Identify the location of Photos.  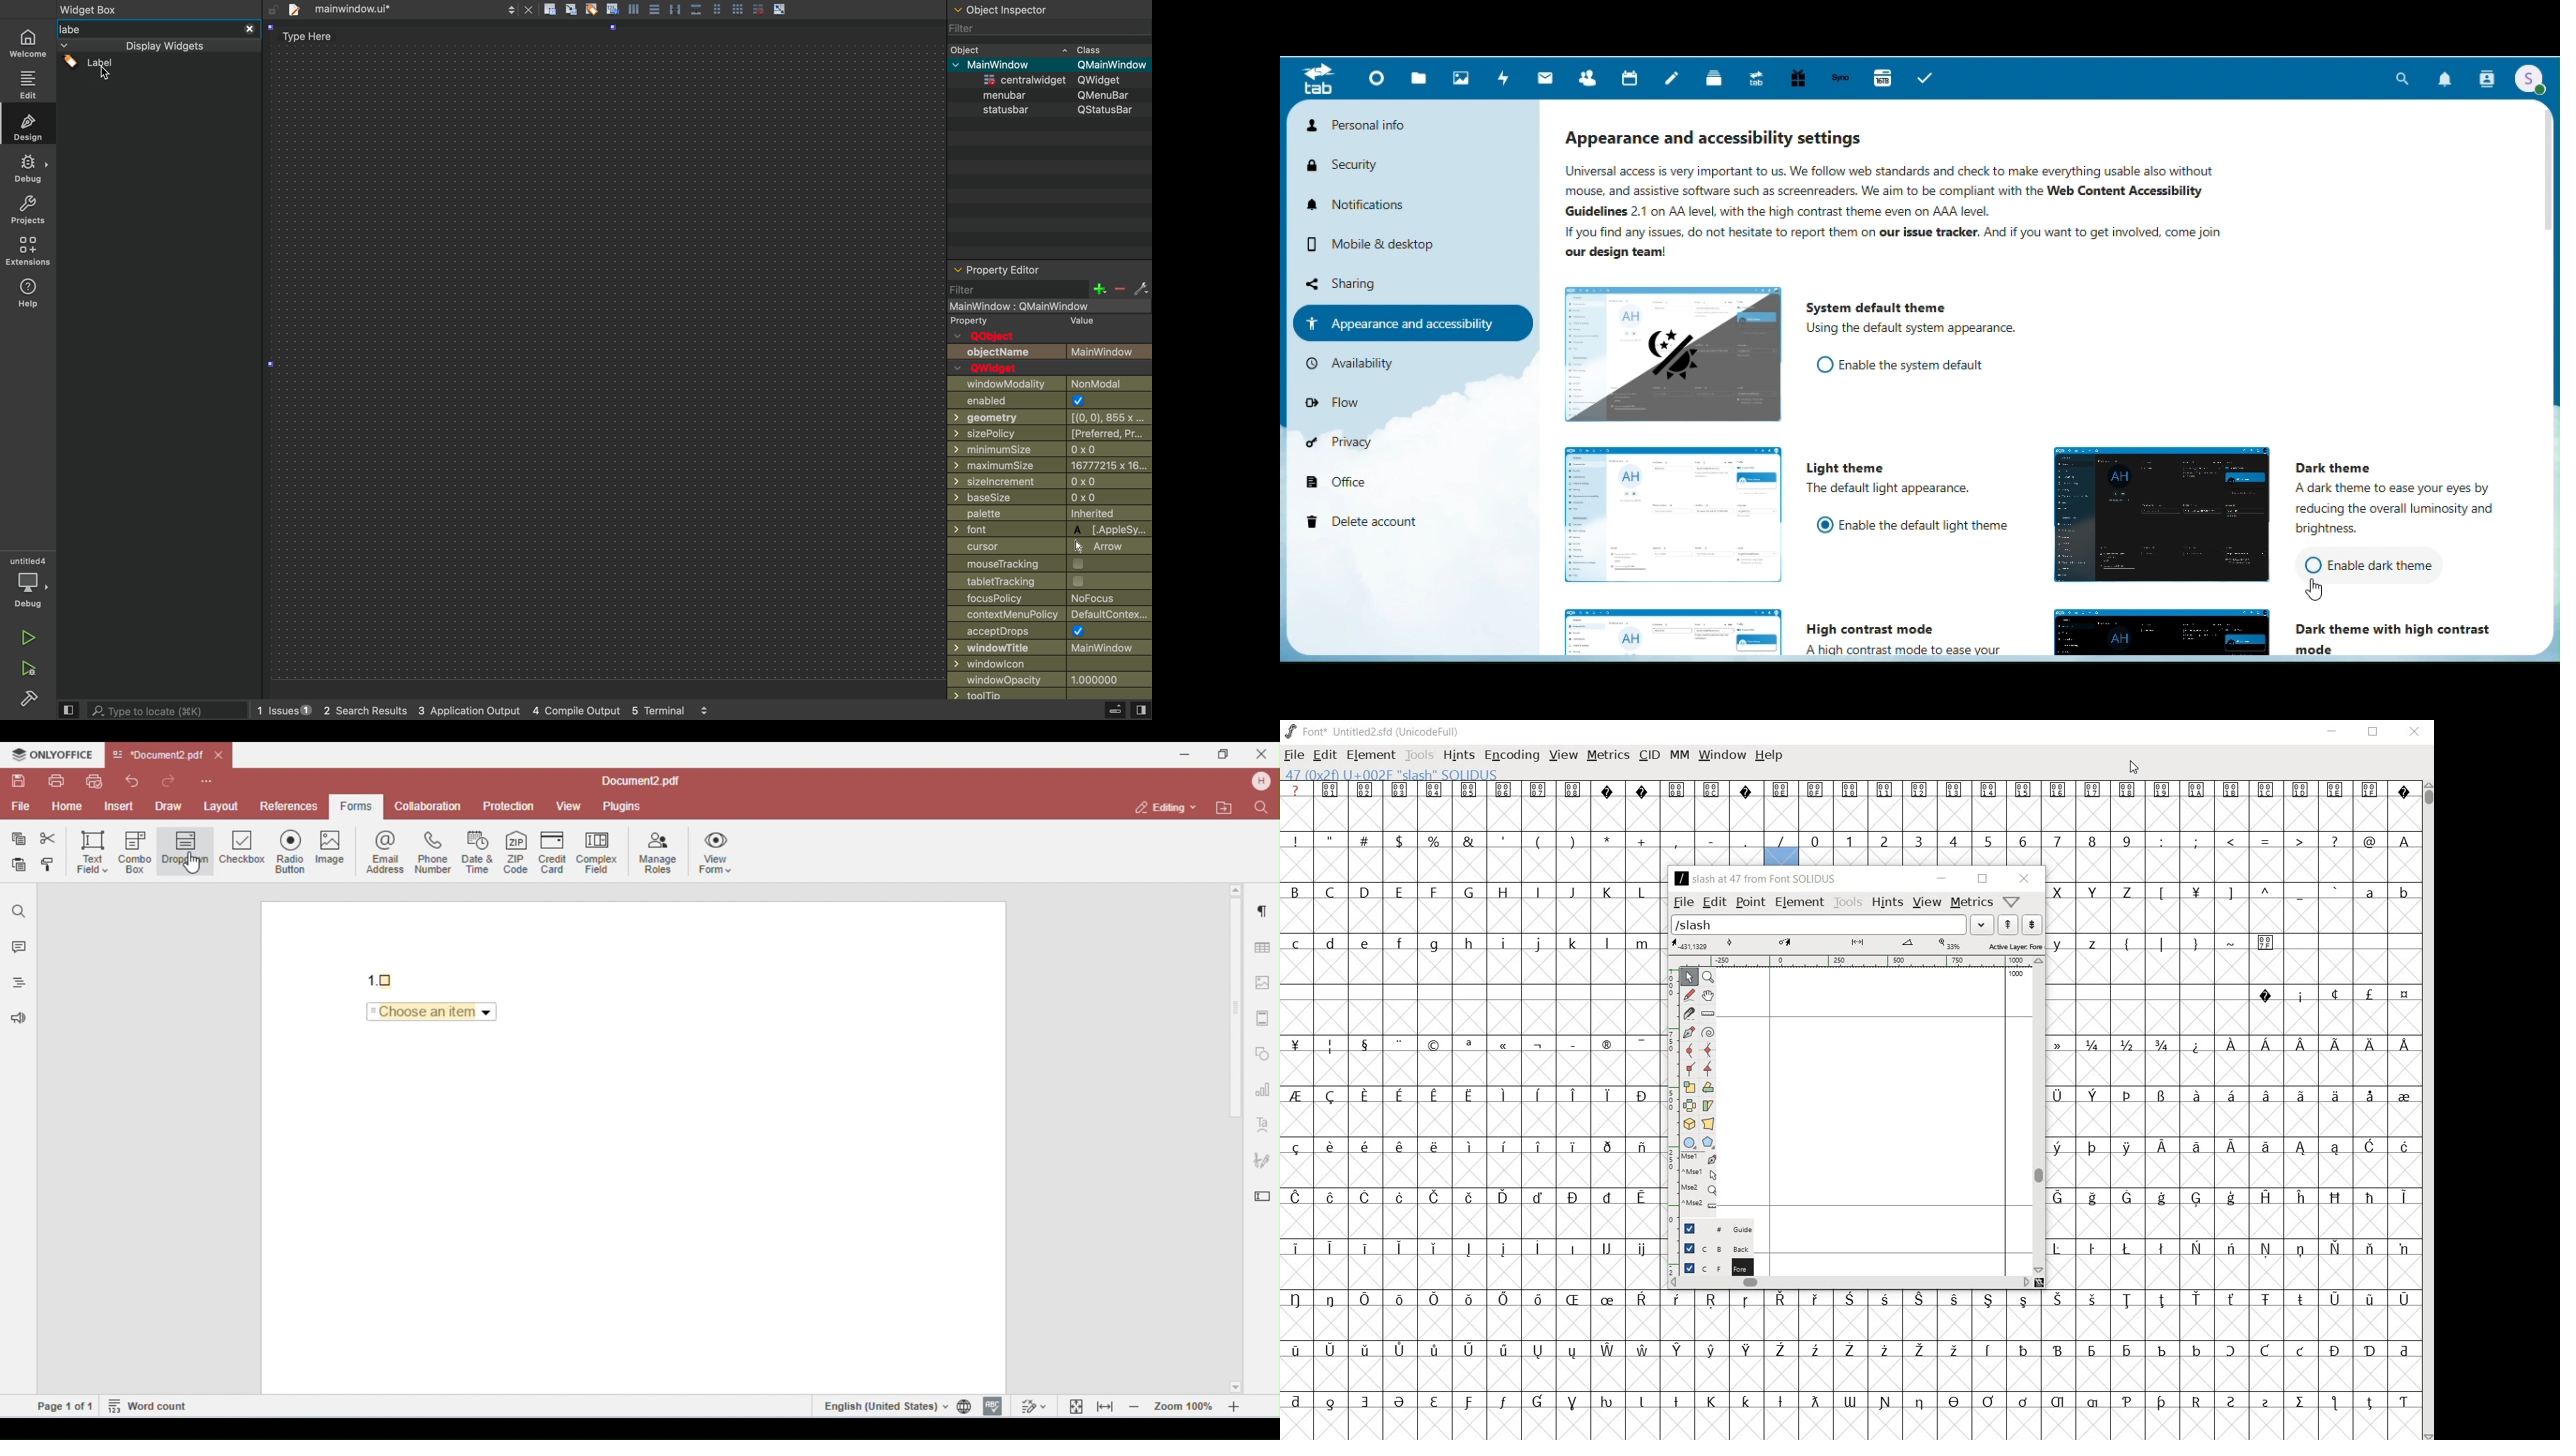
(1461, 79).